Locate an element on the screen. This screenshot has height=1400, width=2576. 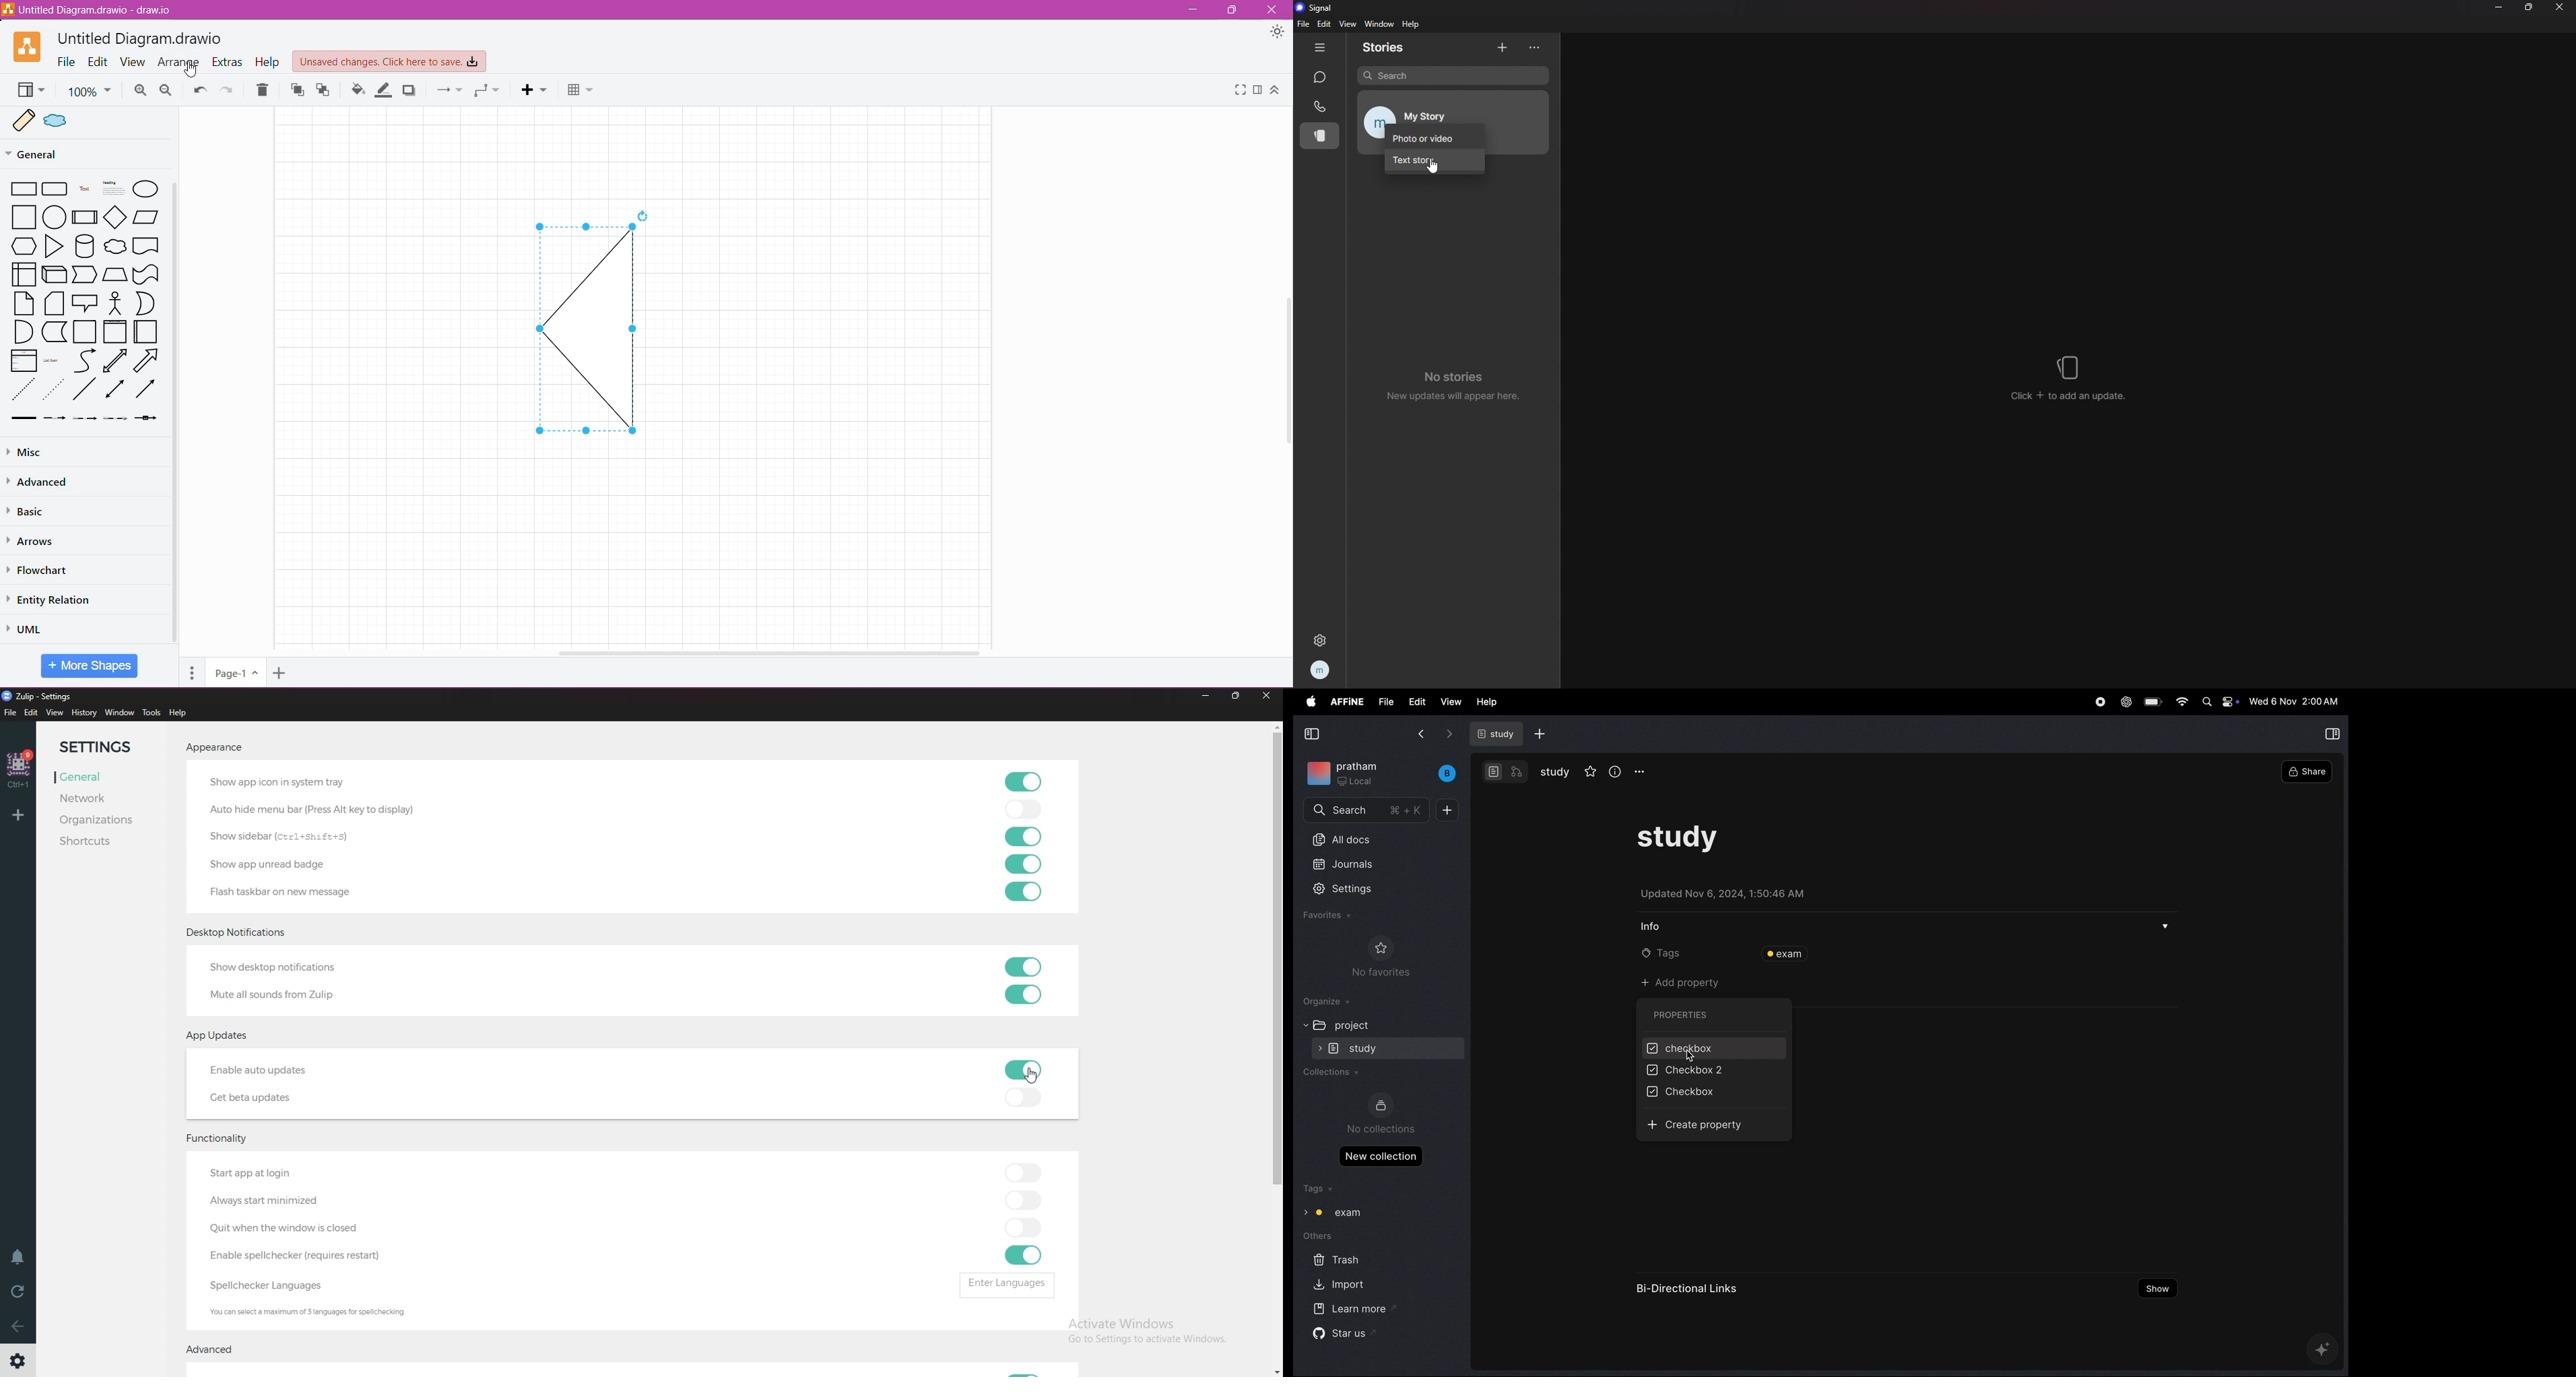
Format is located at coordinates (1257, 90).